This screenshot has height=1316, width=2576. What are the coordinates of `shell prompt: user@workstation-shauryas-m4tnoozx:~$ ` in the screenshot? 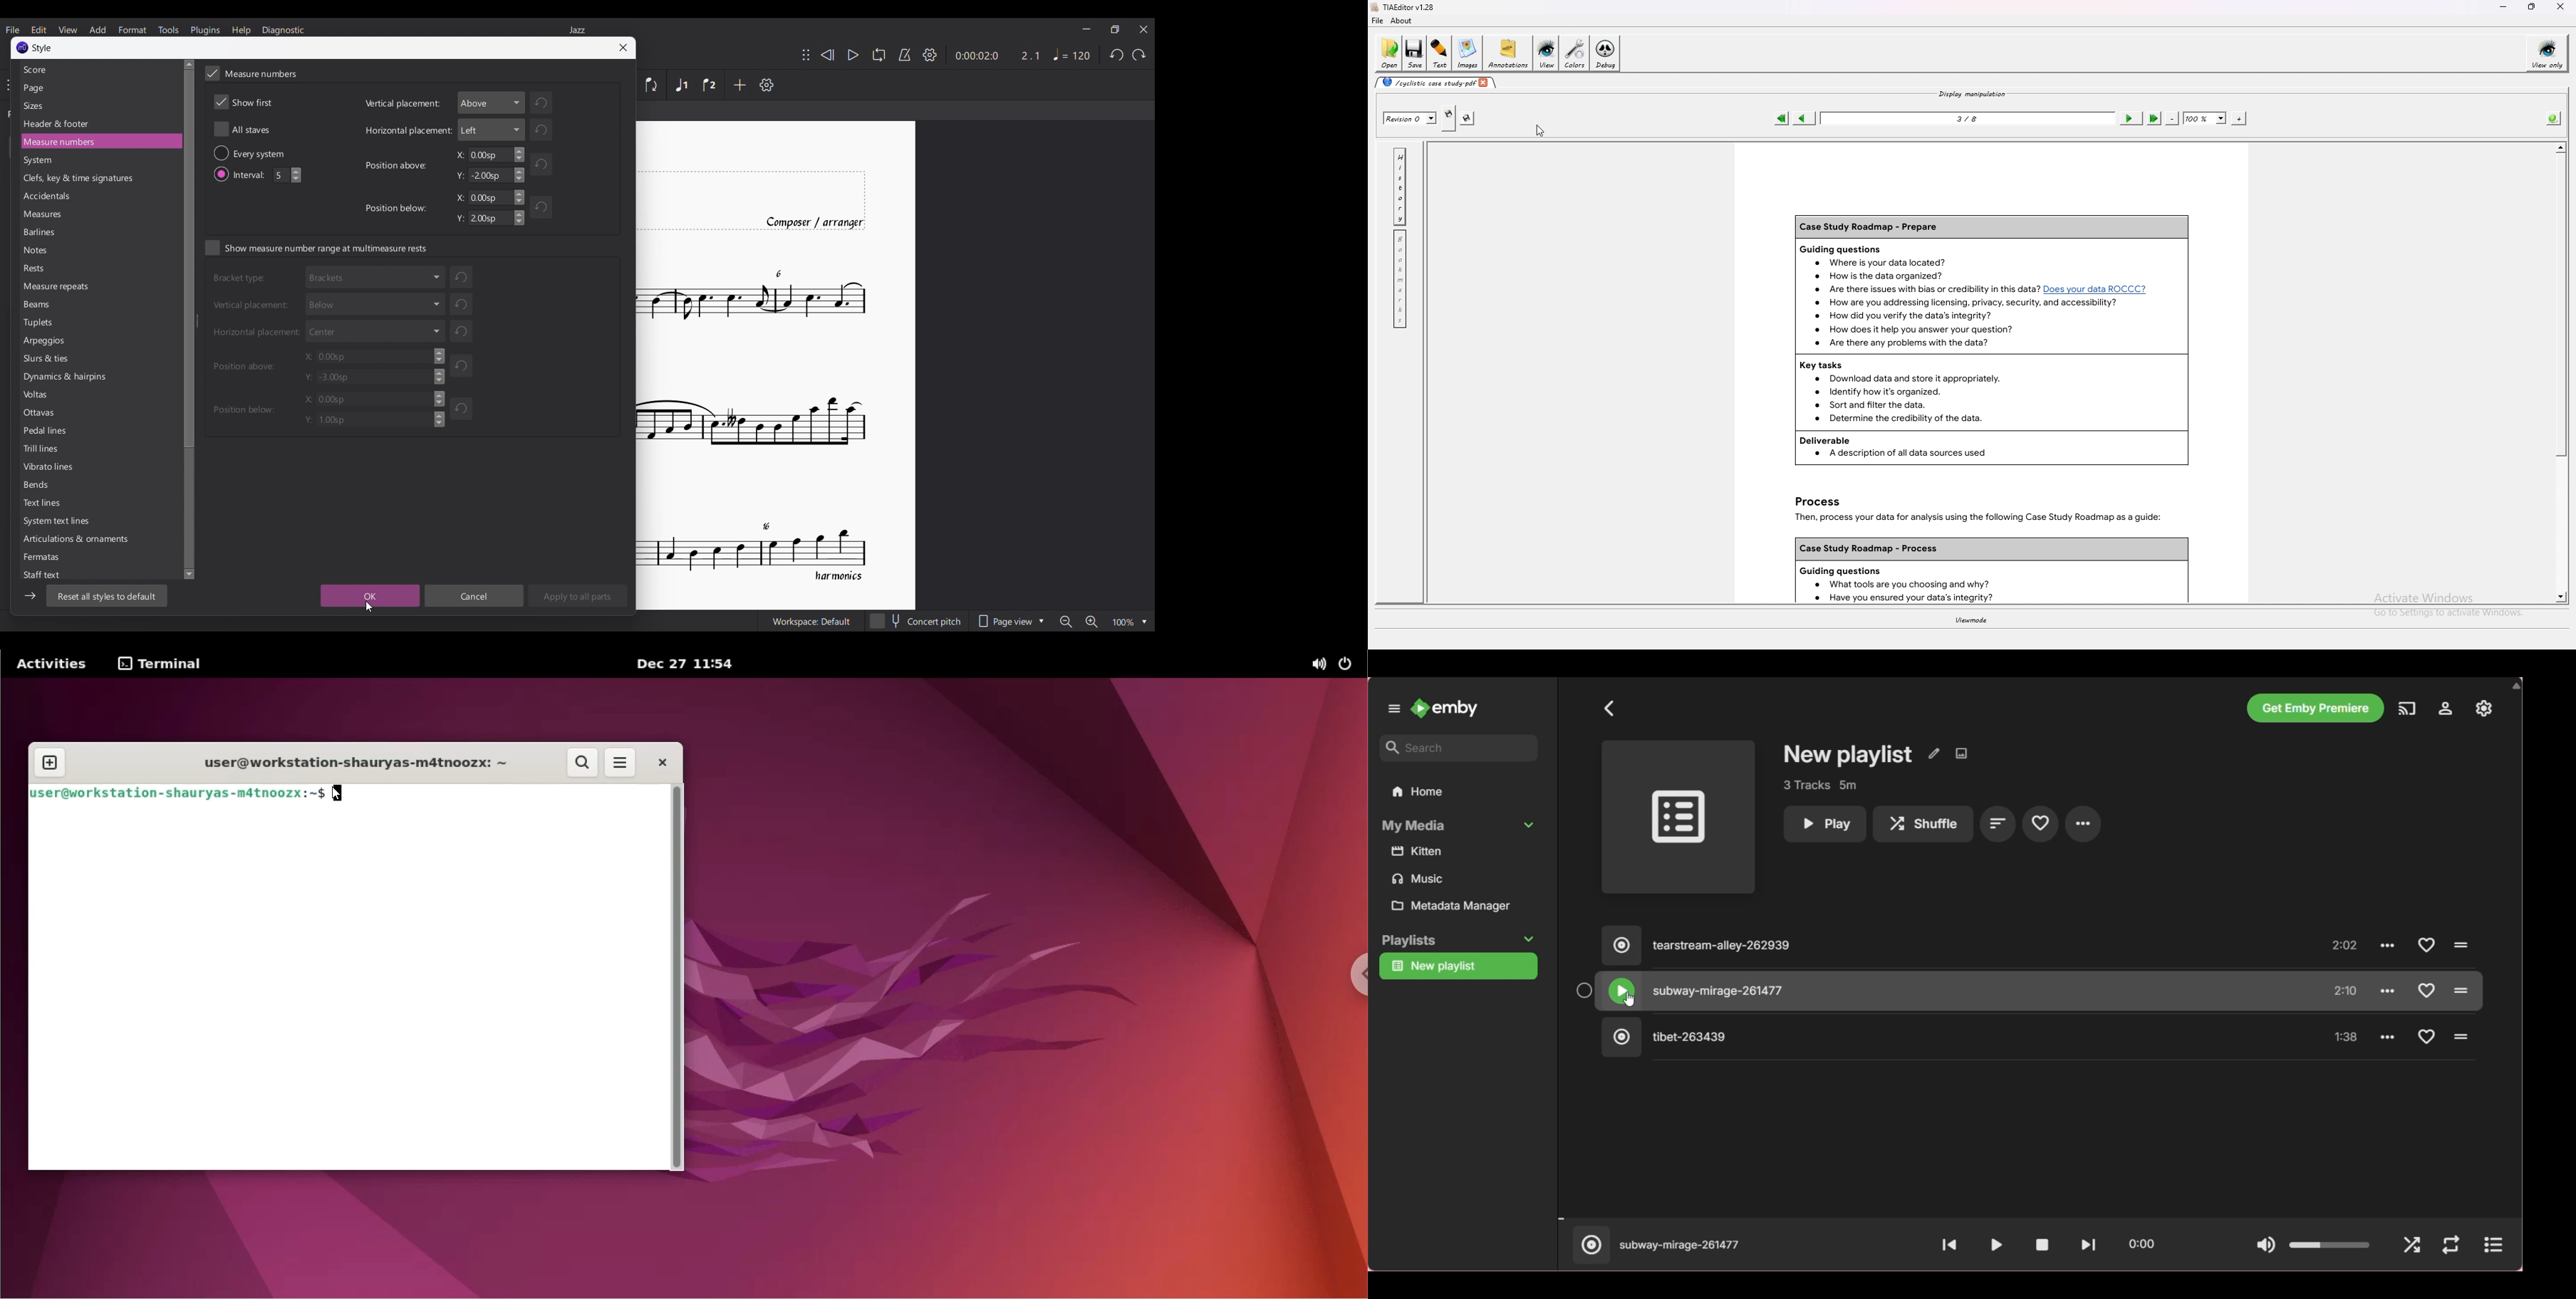 It's located at (178, 793).